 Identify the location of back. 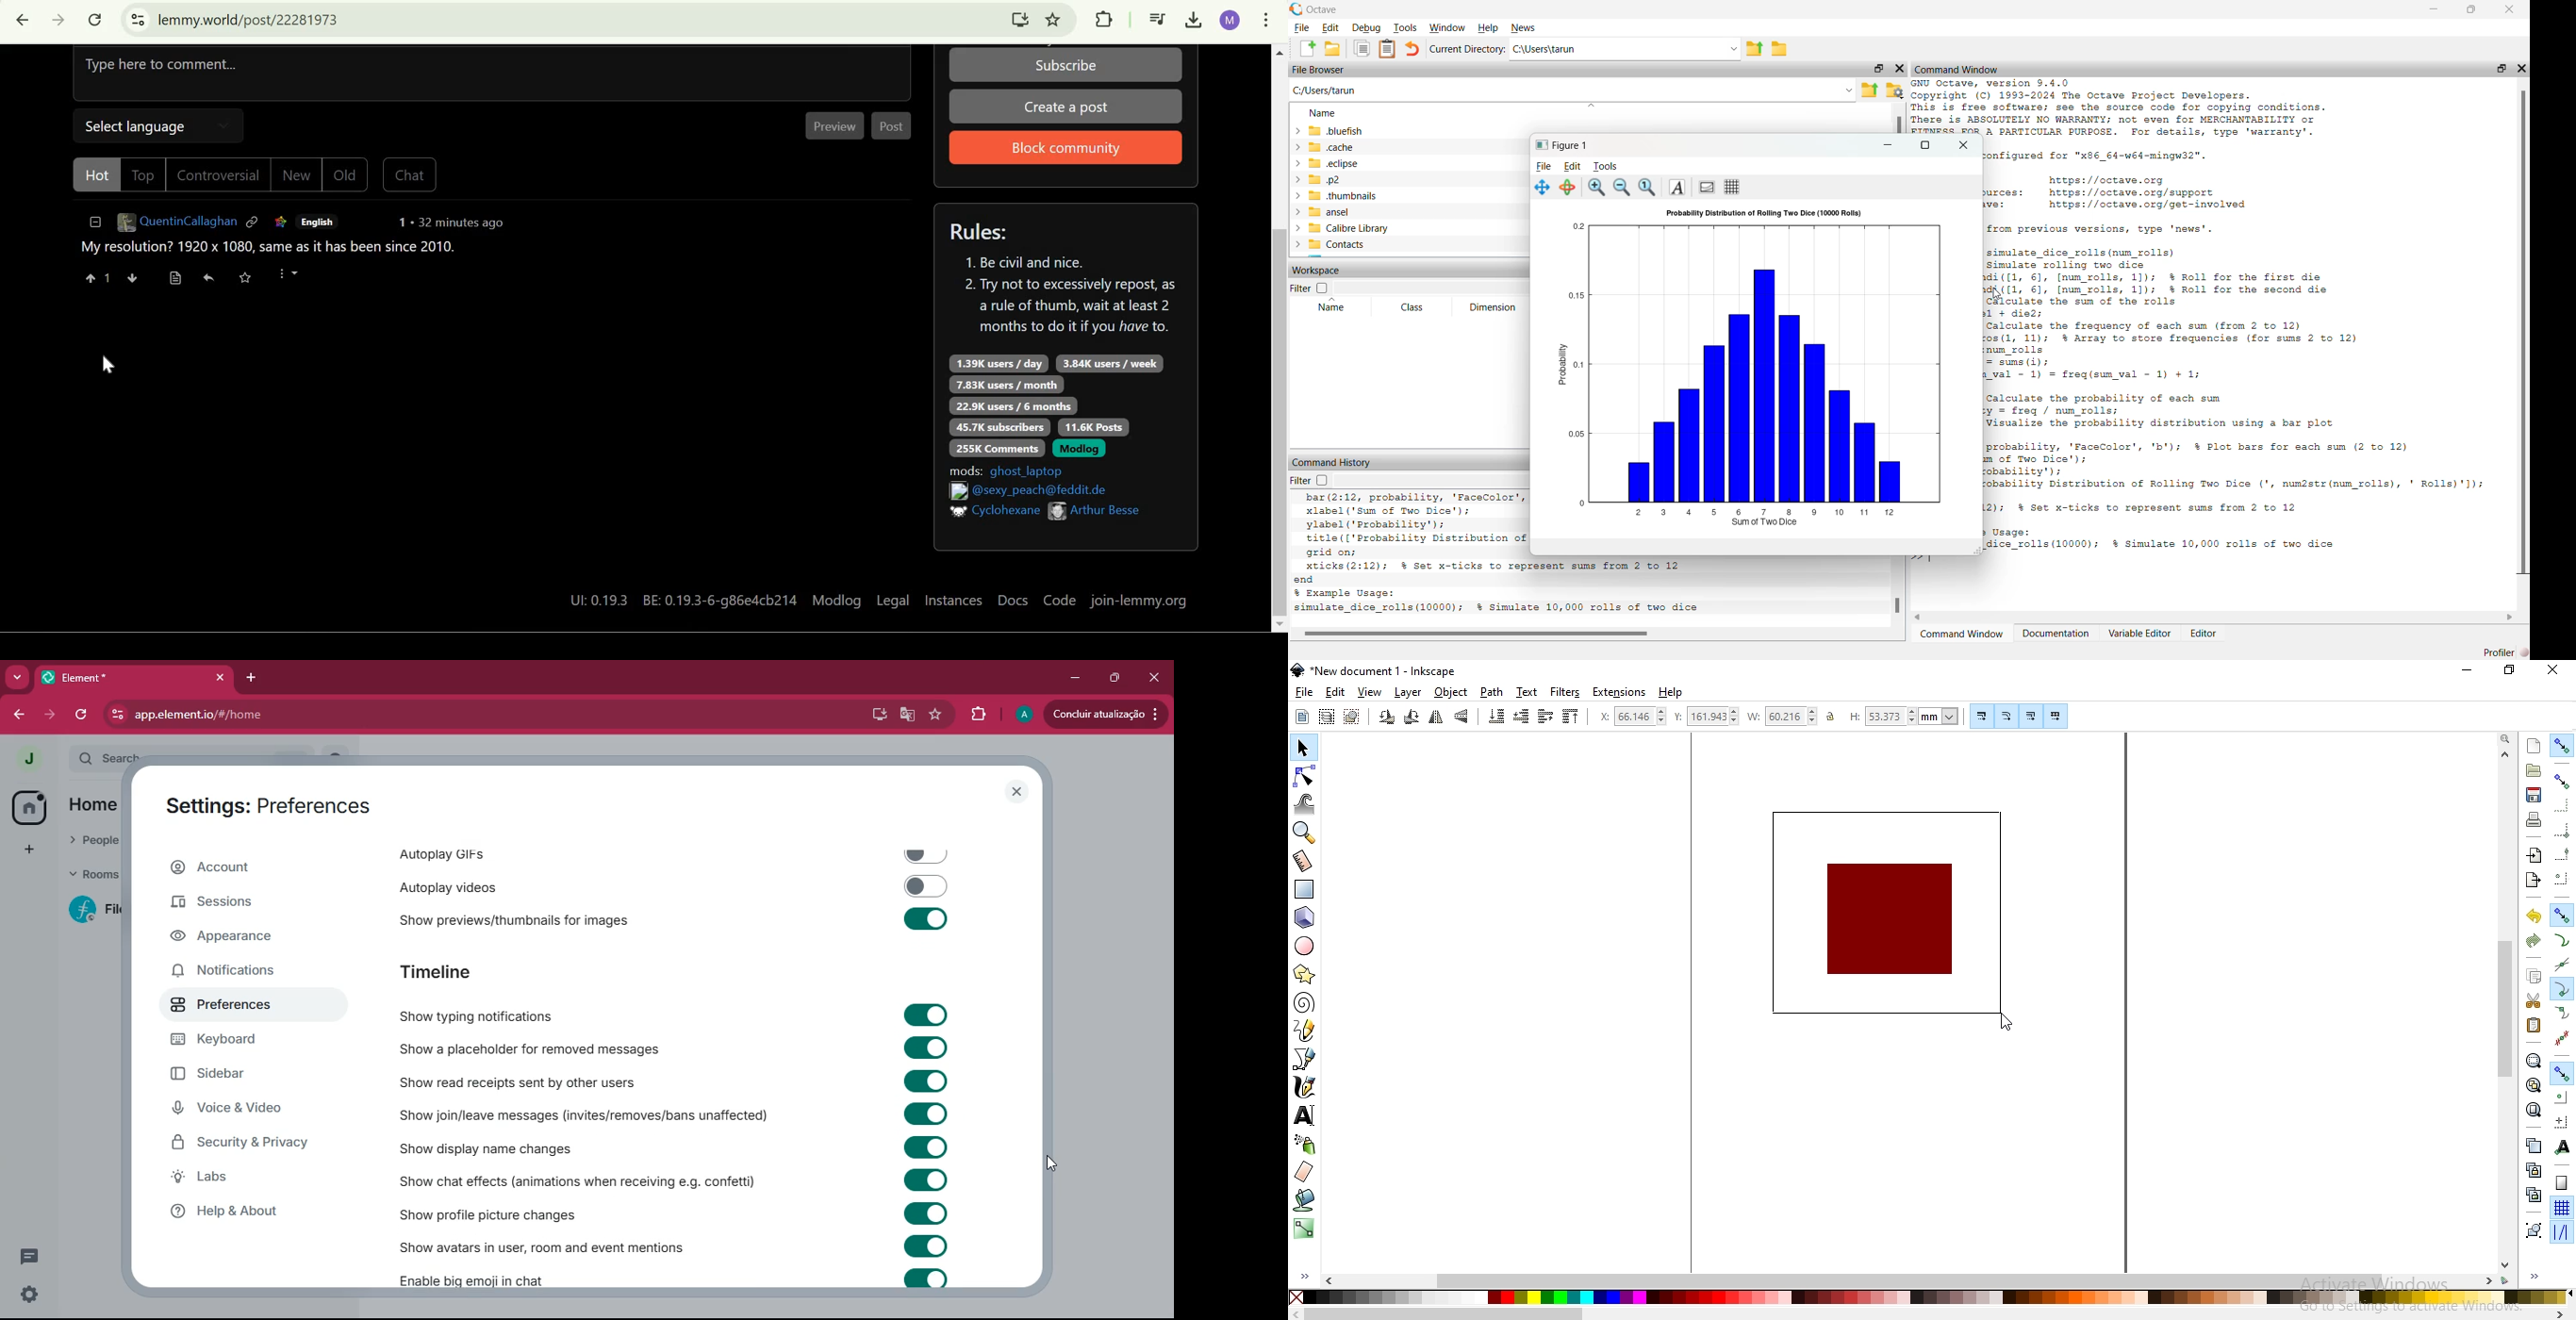
(20, 715).